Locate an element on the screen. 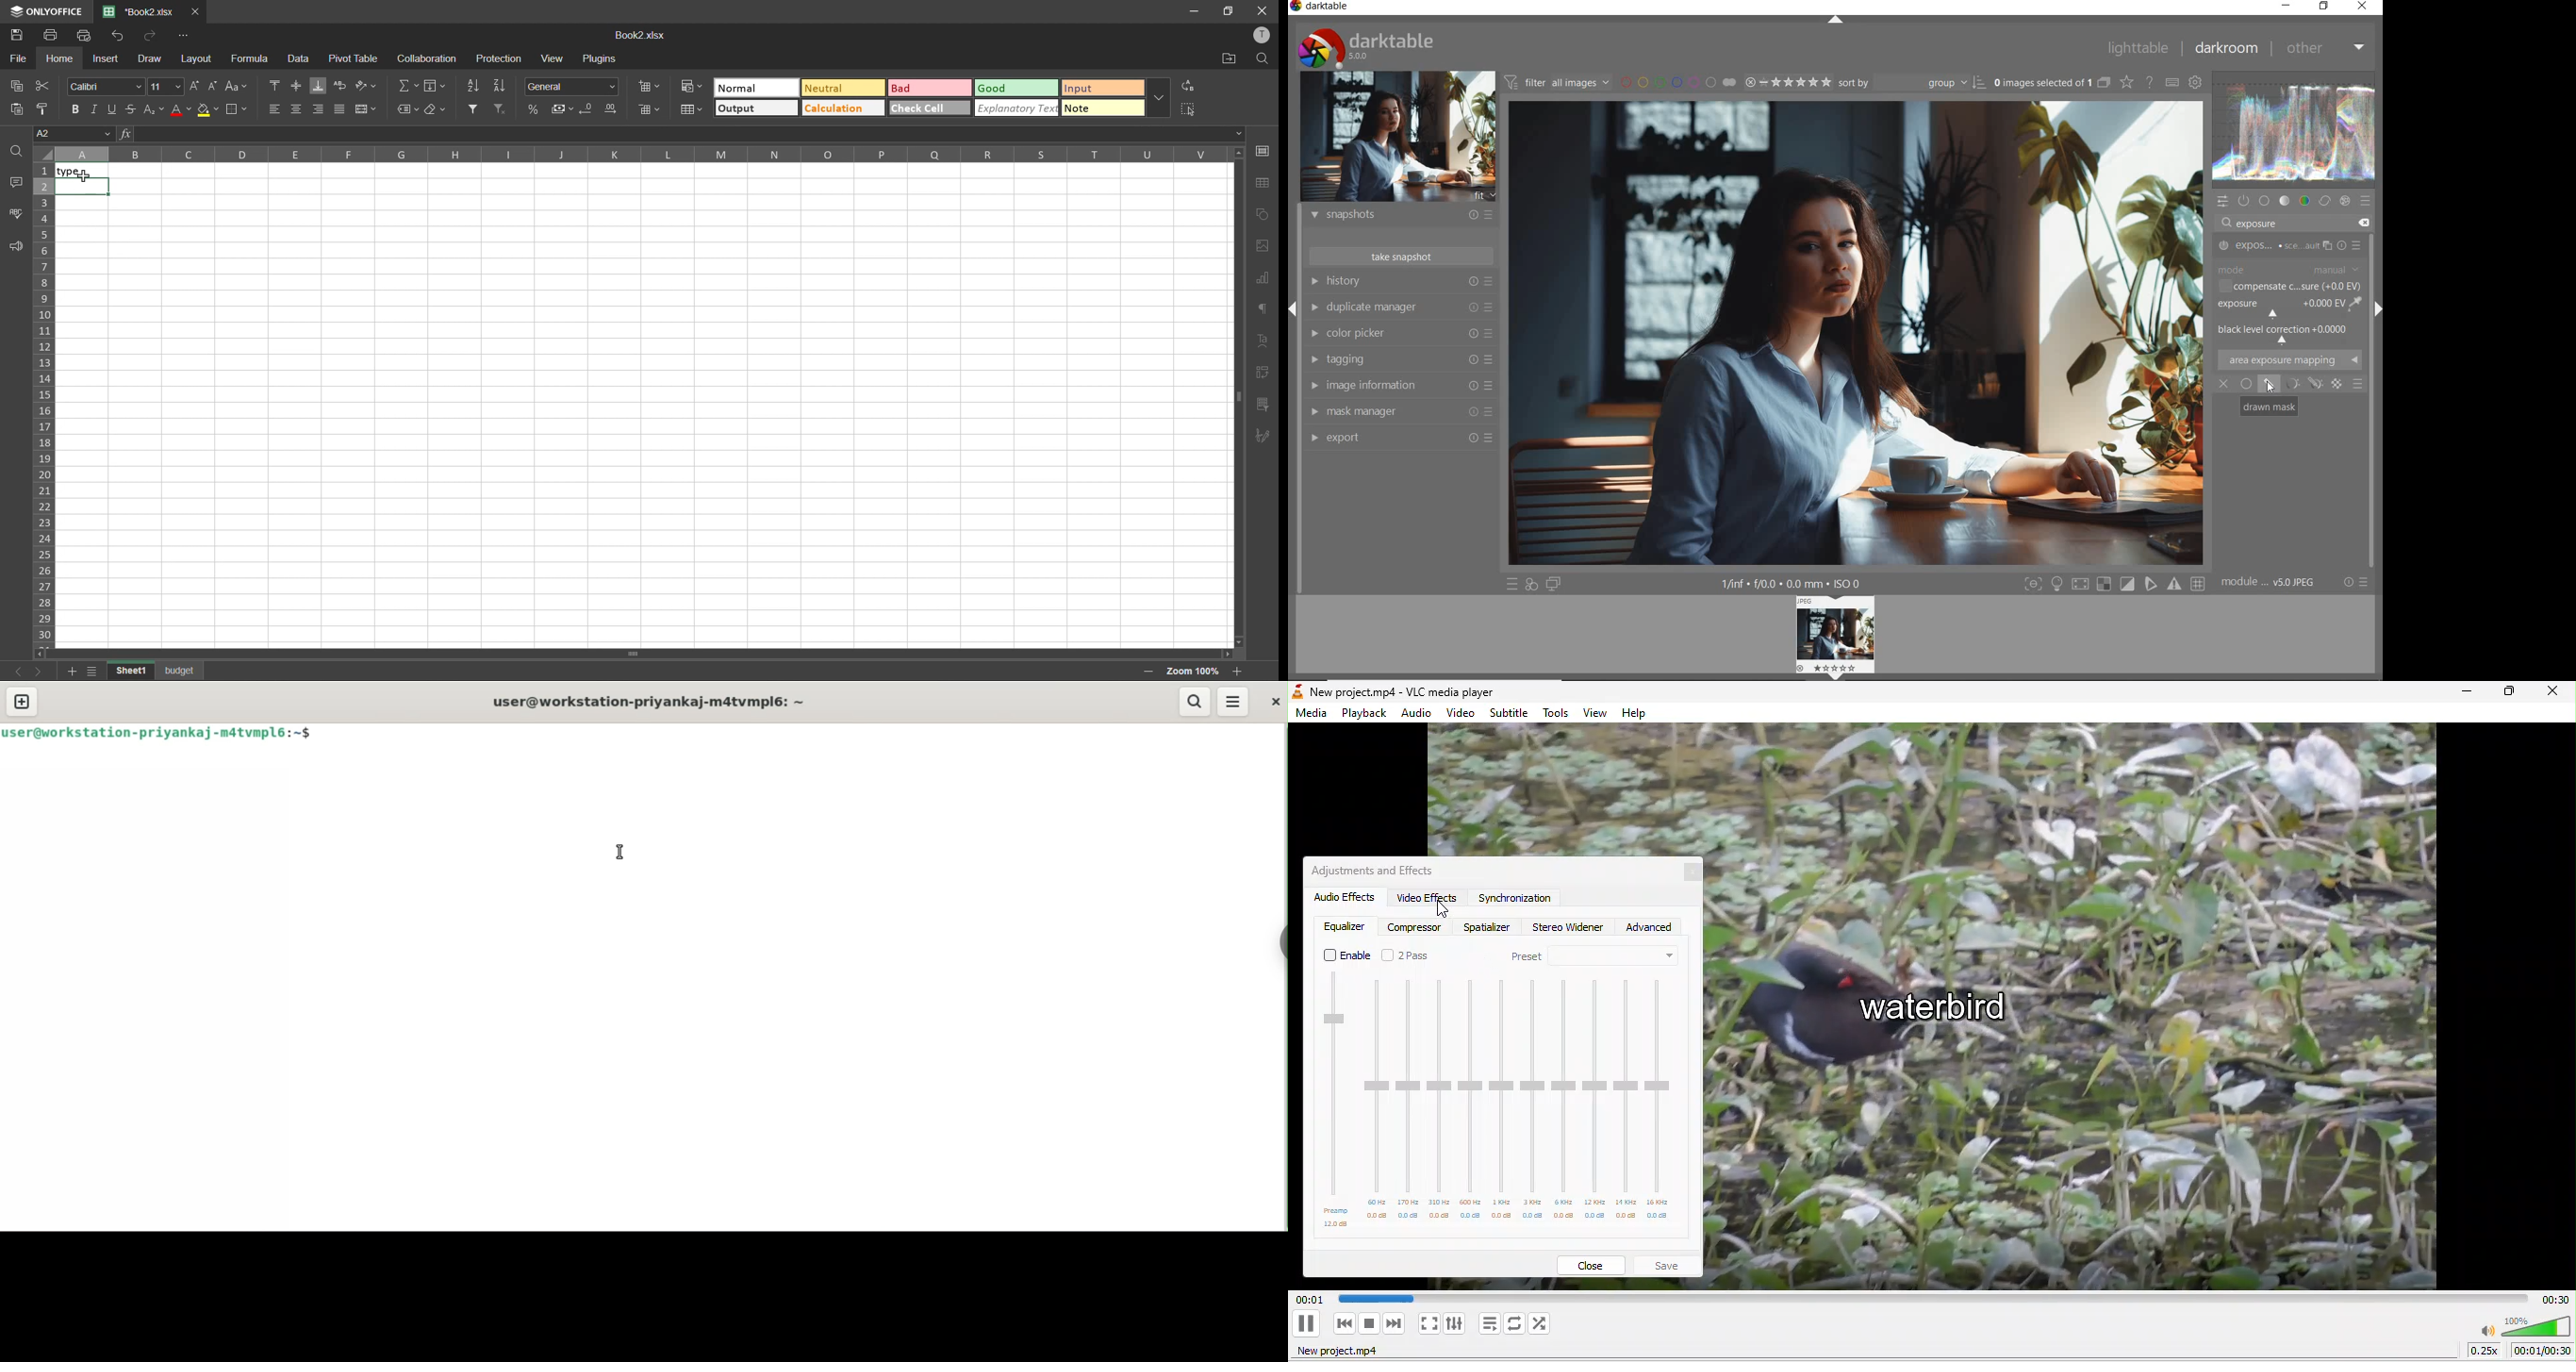  toggle modes is located at coordinates (2115, 584).